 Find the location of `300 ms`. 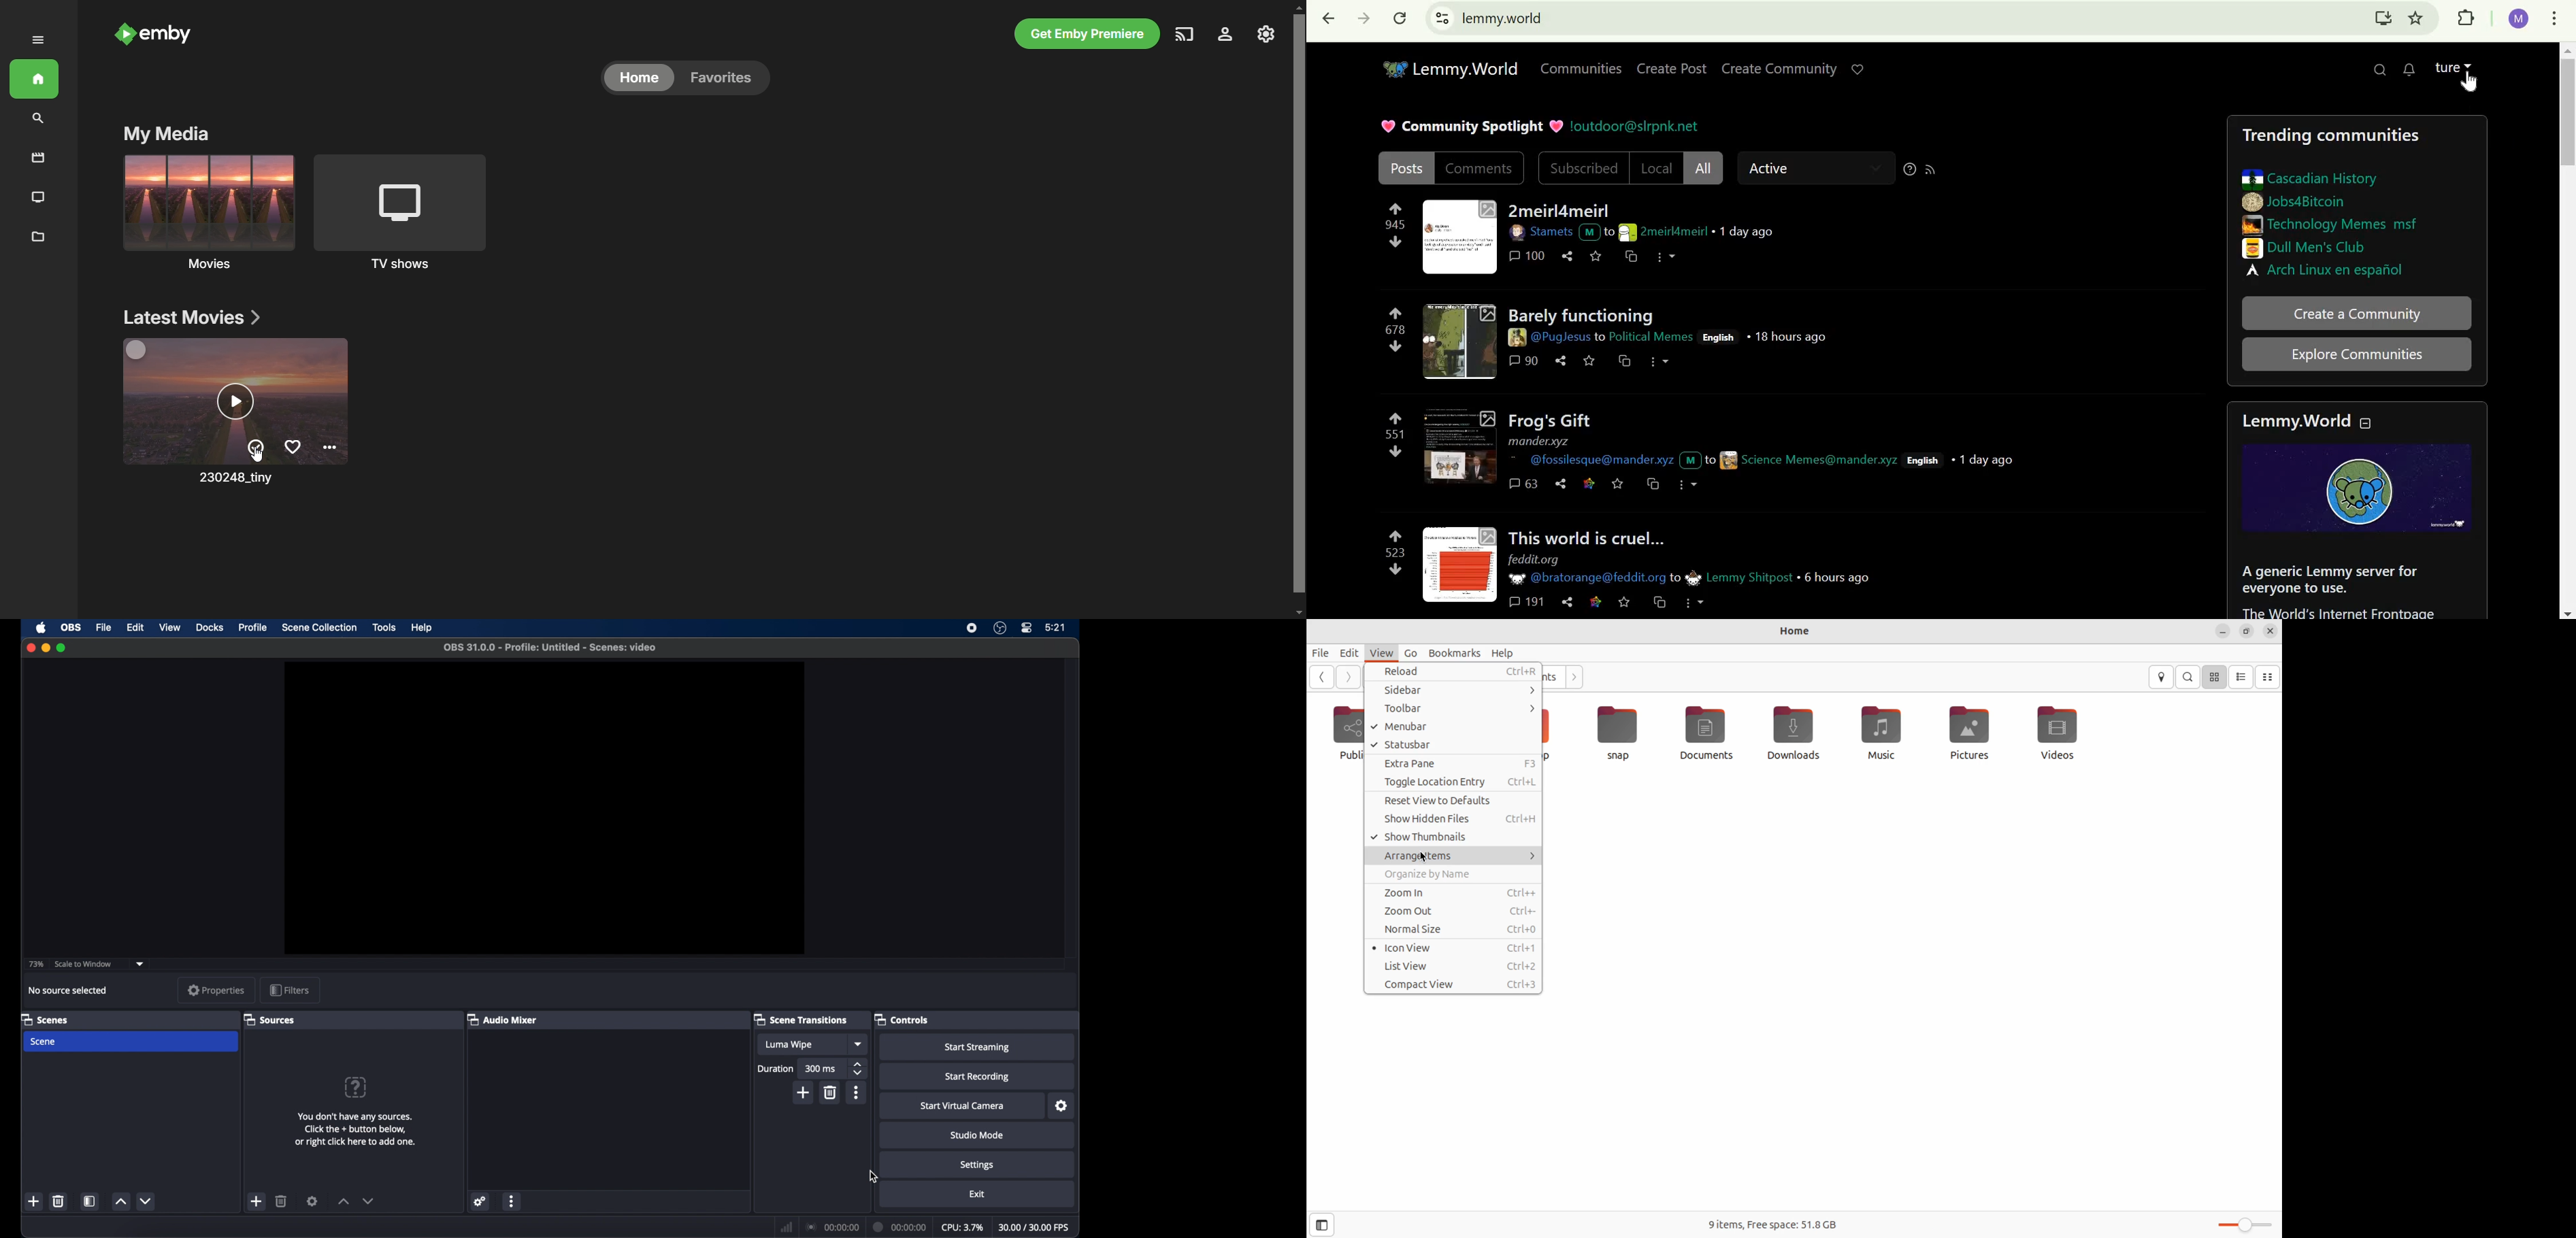

300 ms is located at coordinates (821, 1068).